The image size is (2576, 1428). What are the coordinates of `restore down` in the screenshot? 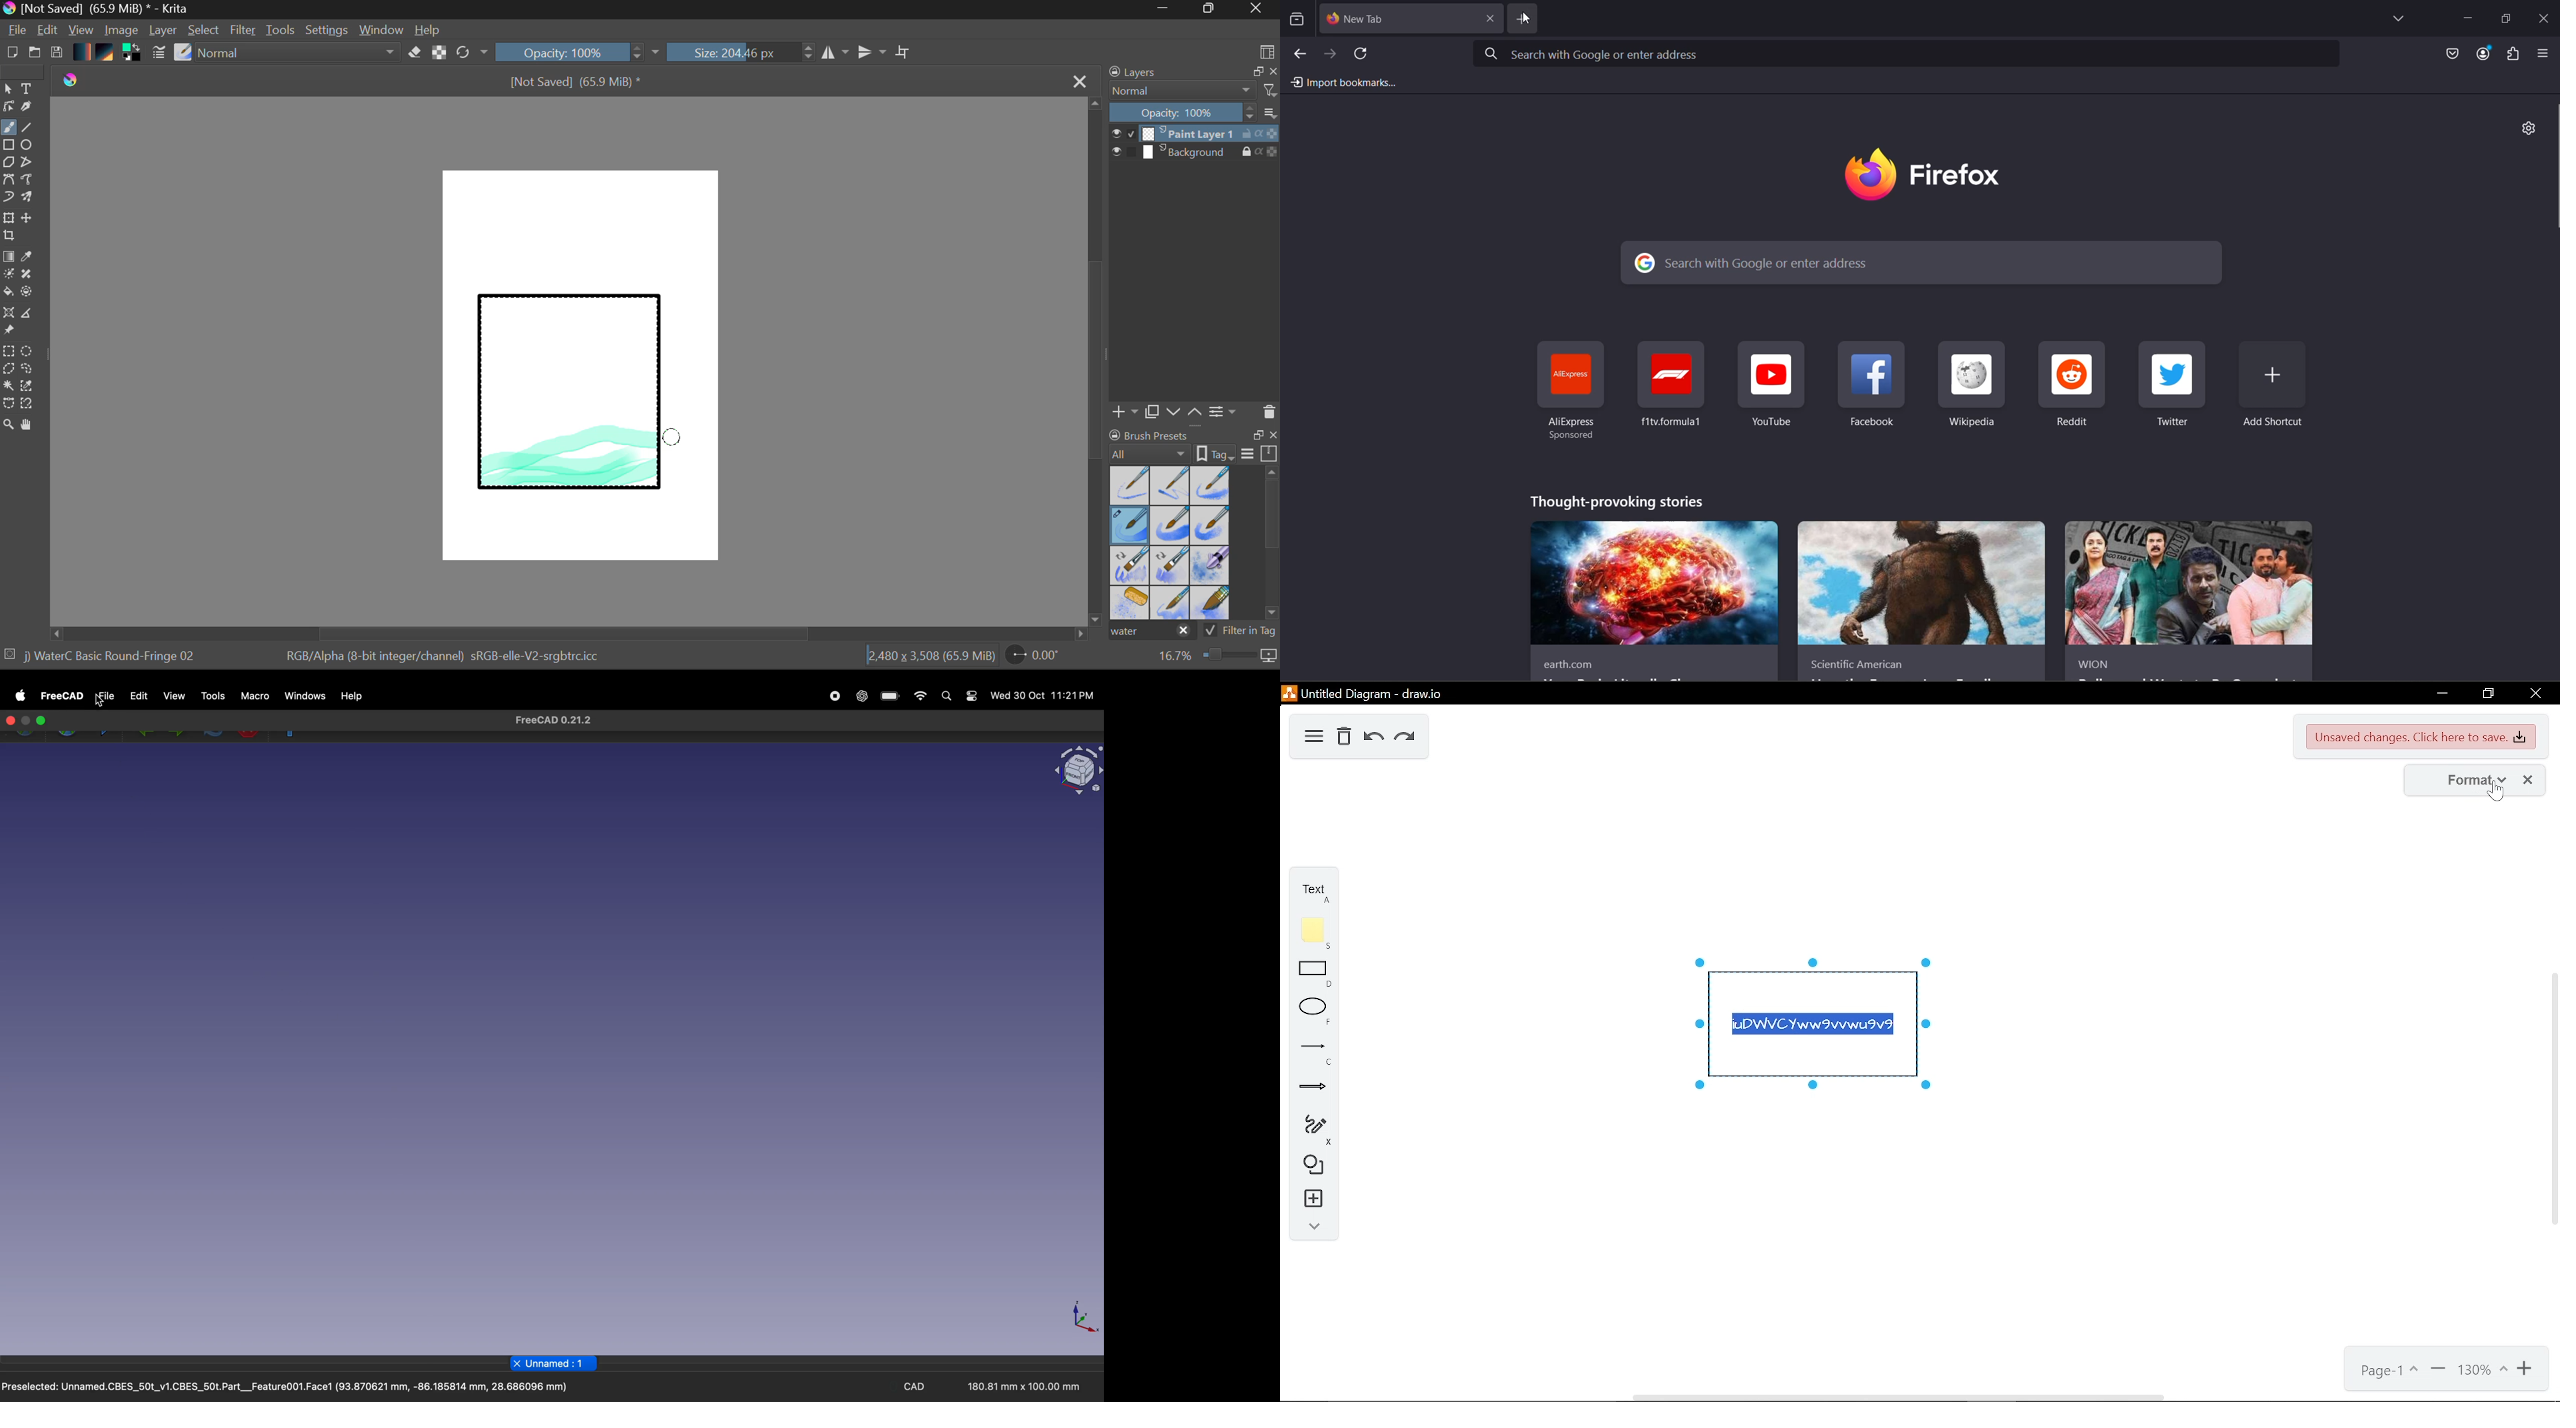 It's located at (2488, 695).